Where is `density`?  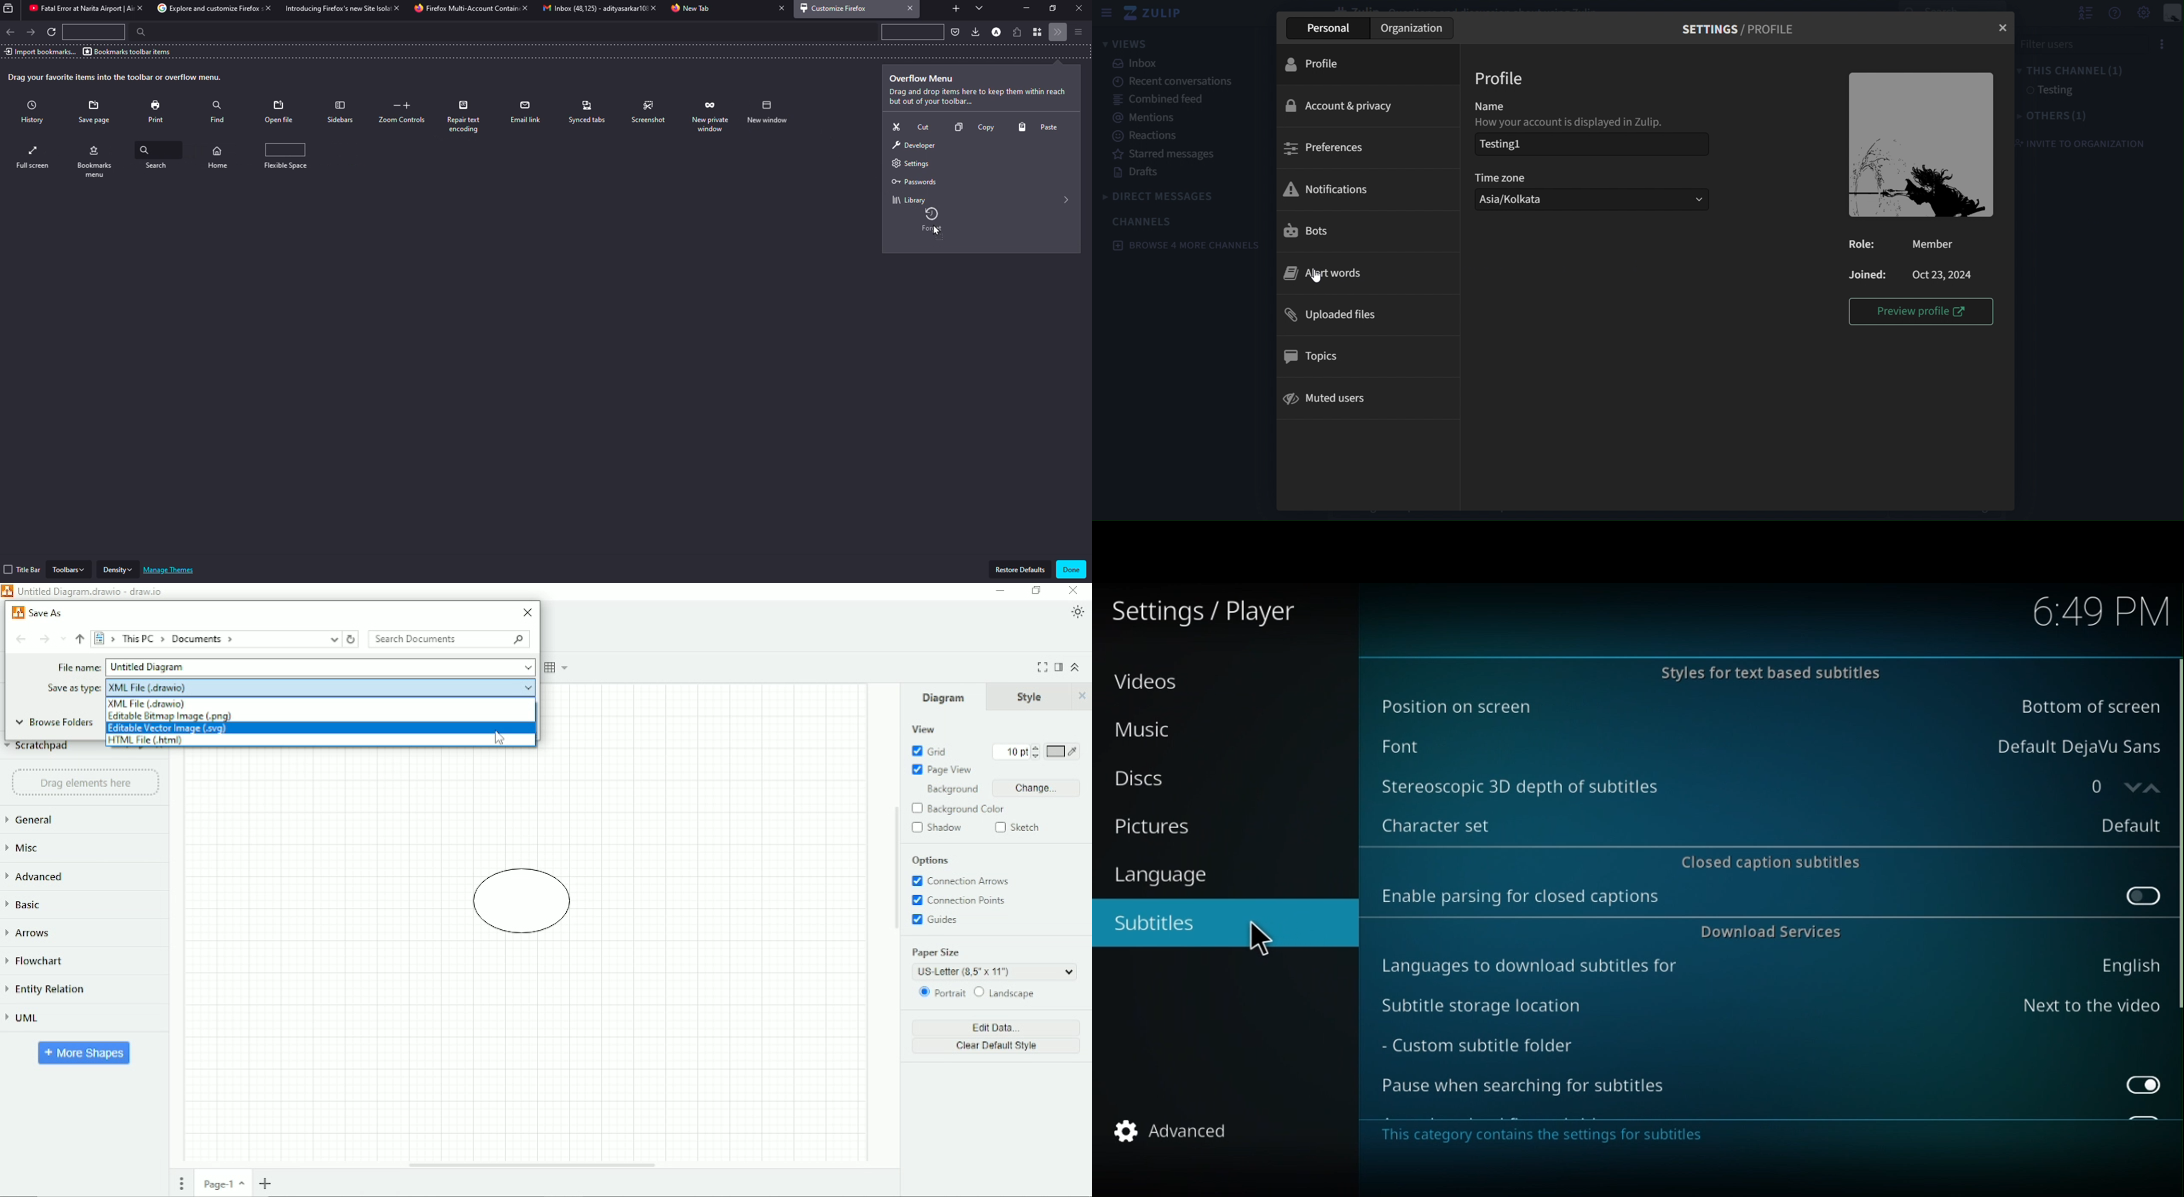 density is located at coordinates (119, 569).